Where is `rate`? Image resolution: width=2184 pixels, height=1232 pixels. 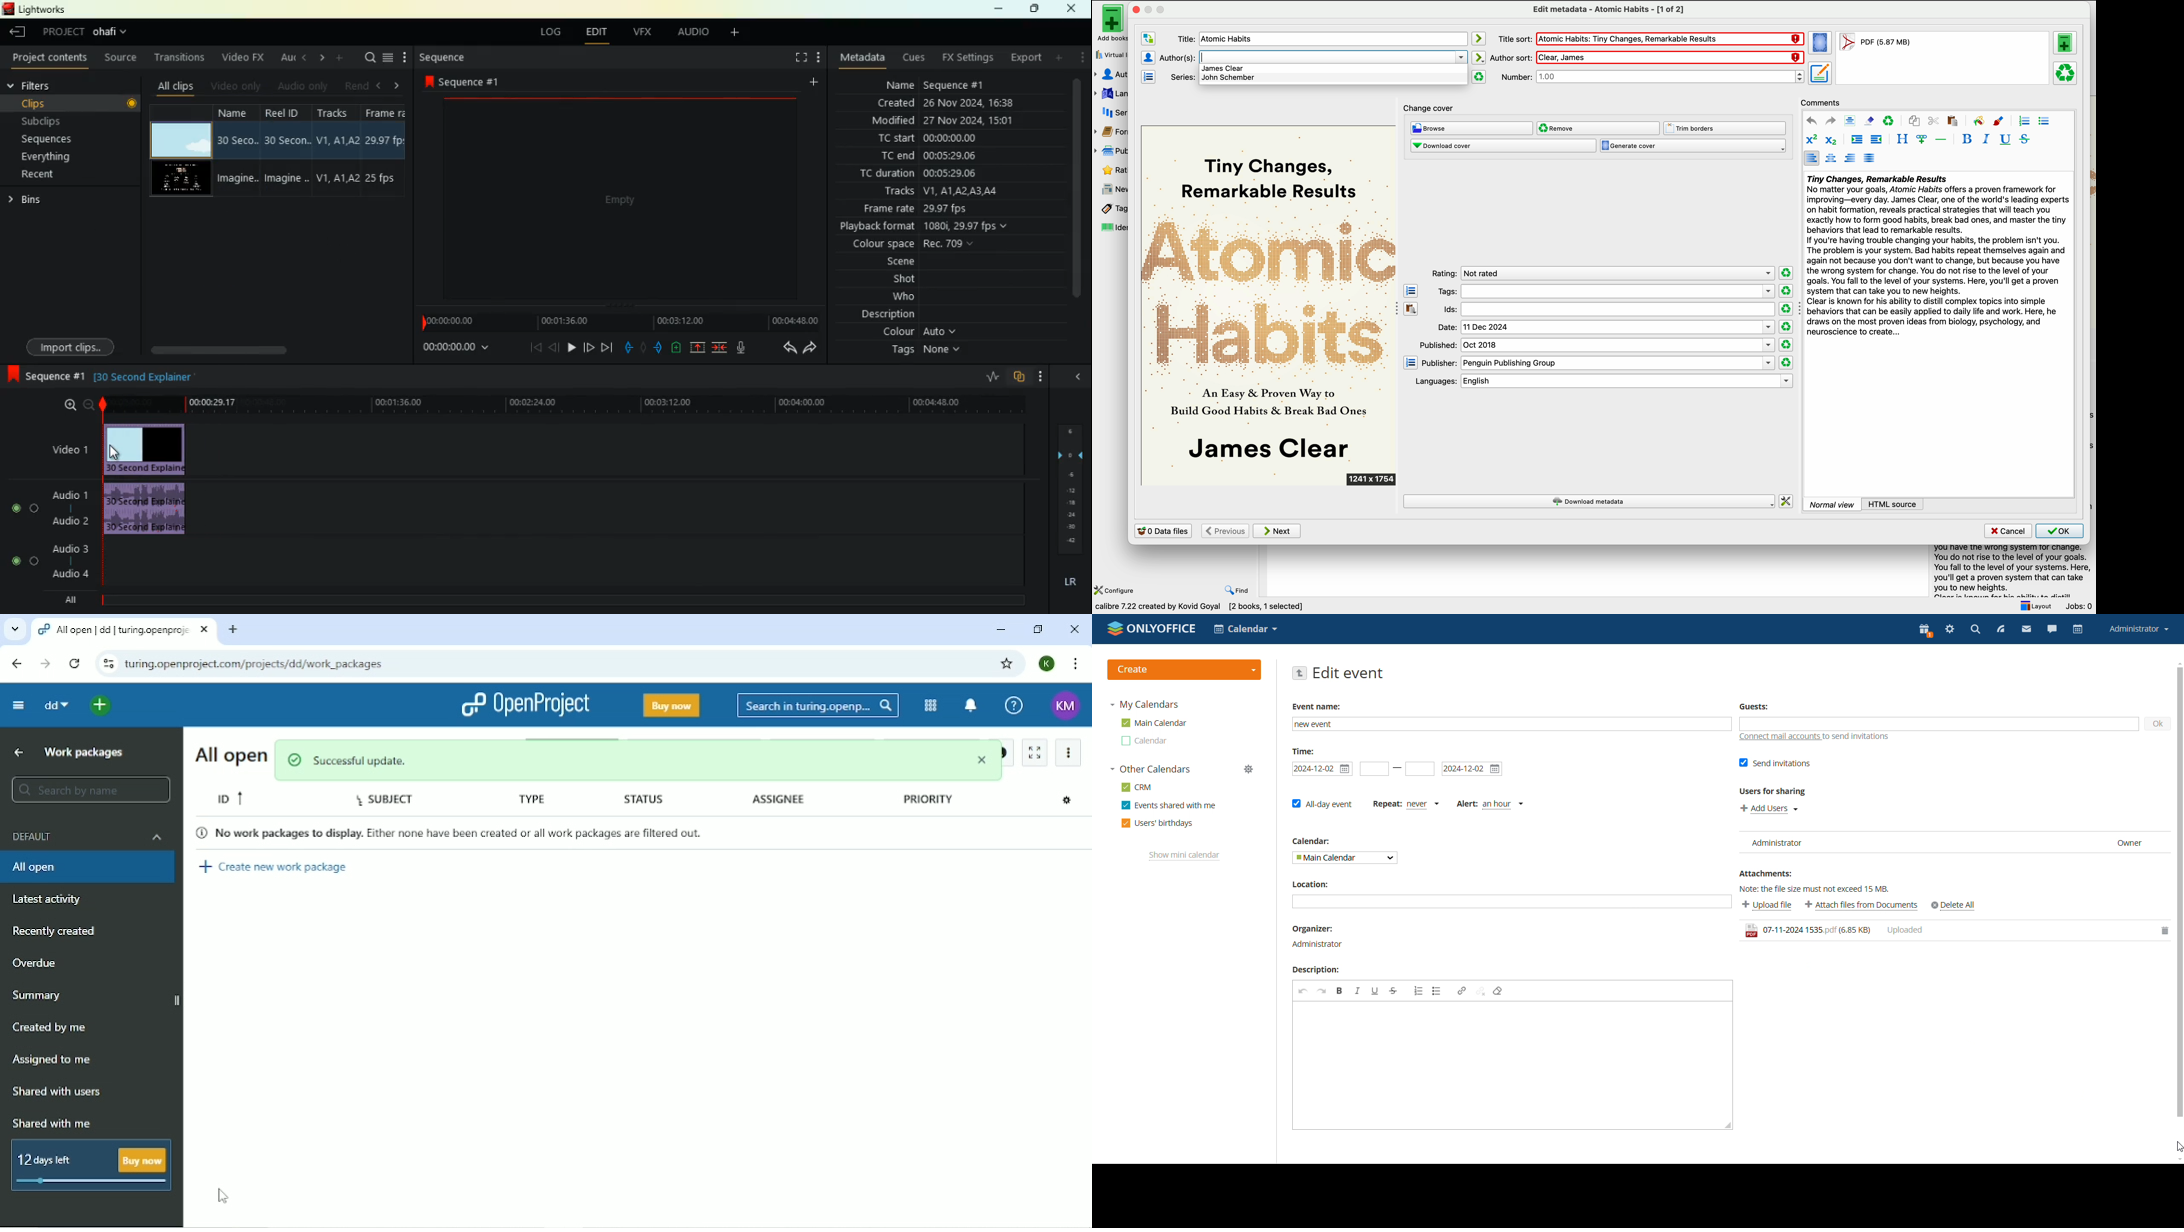 rate is located at coordinates (991, 375).